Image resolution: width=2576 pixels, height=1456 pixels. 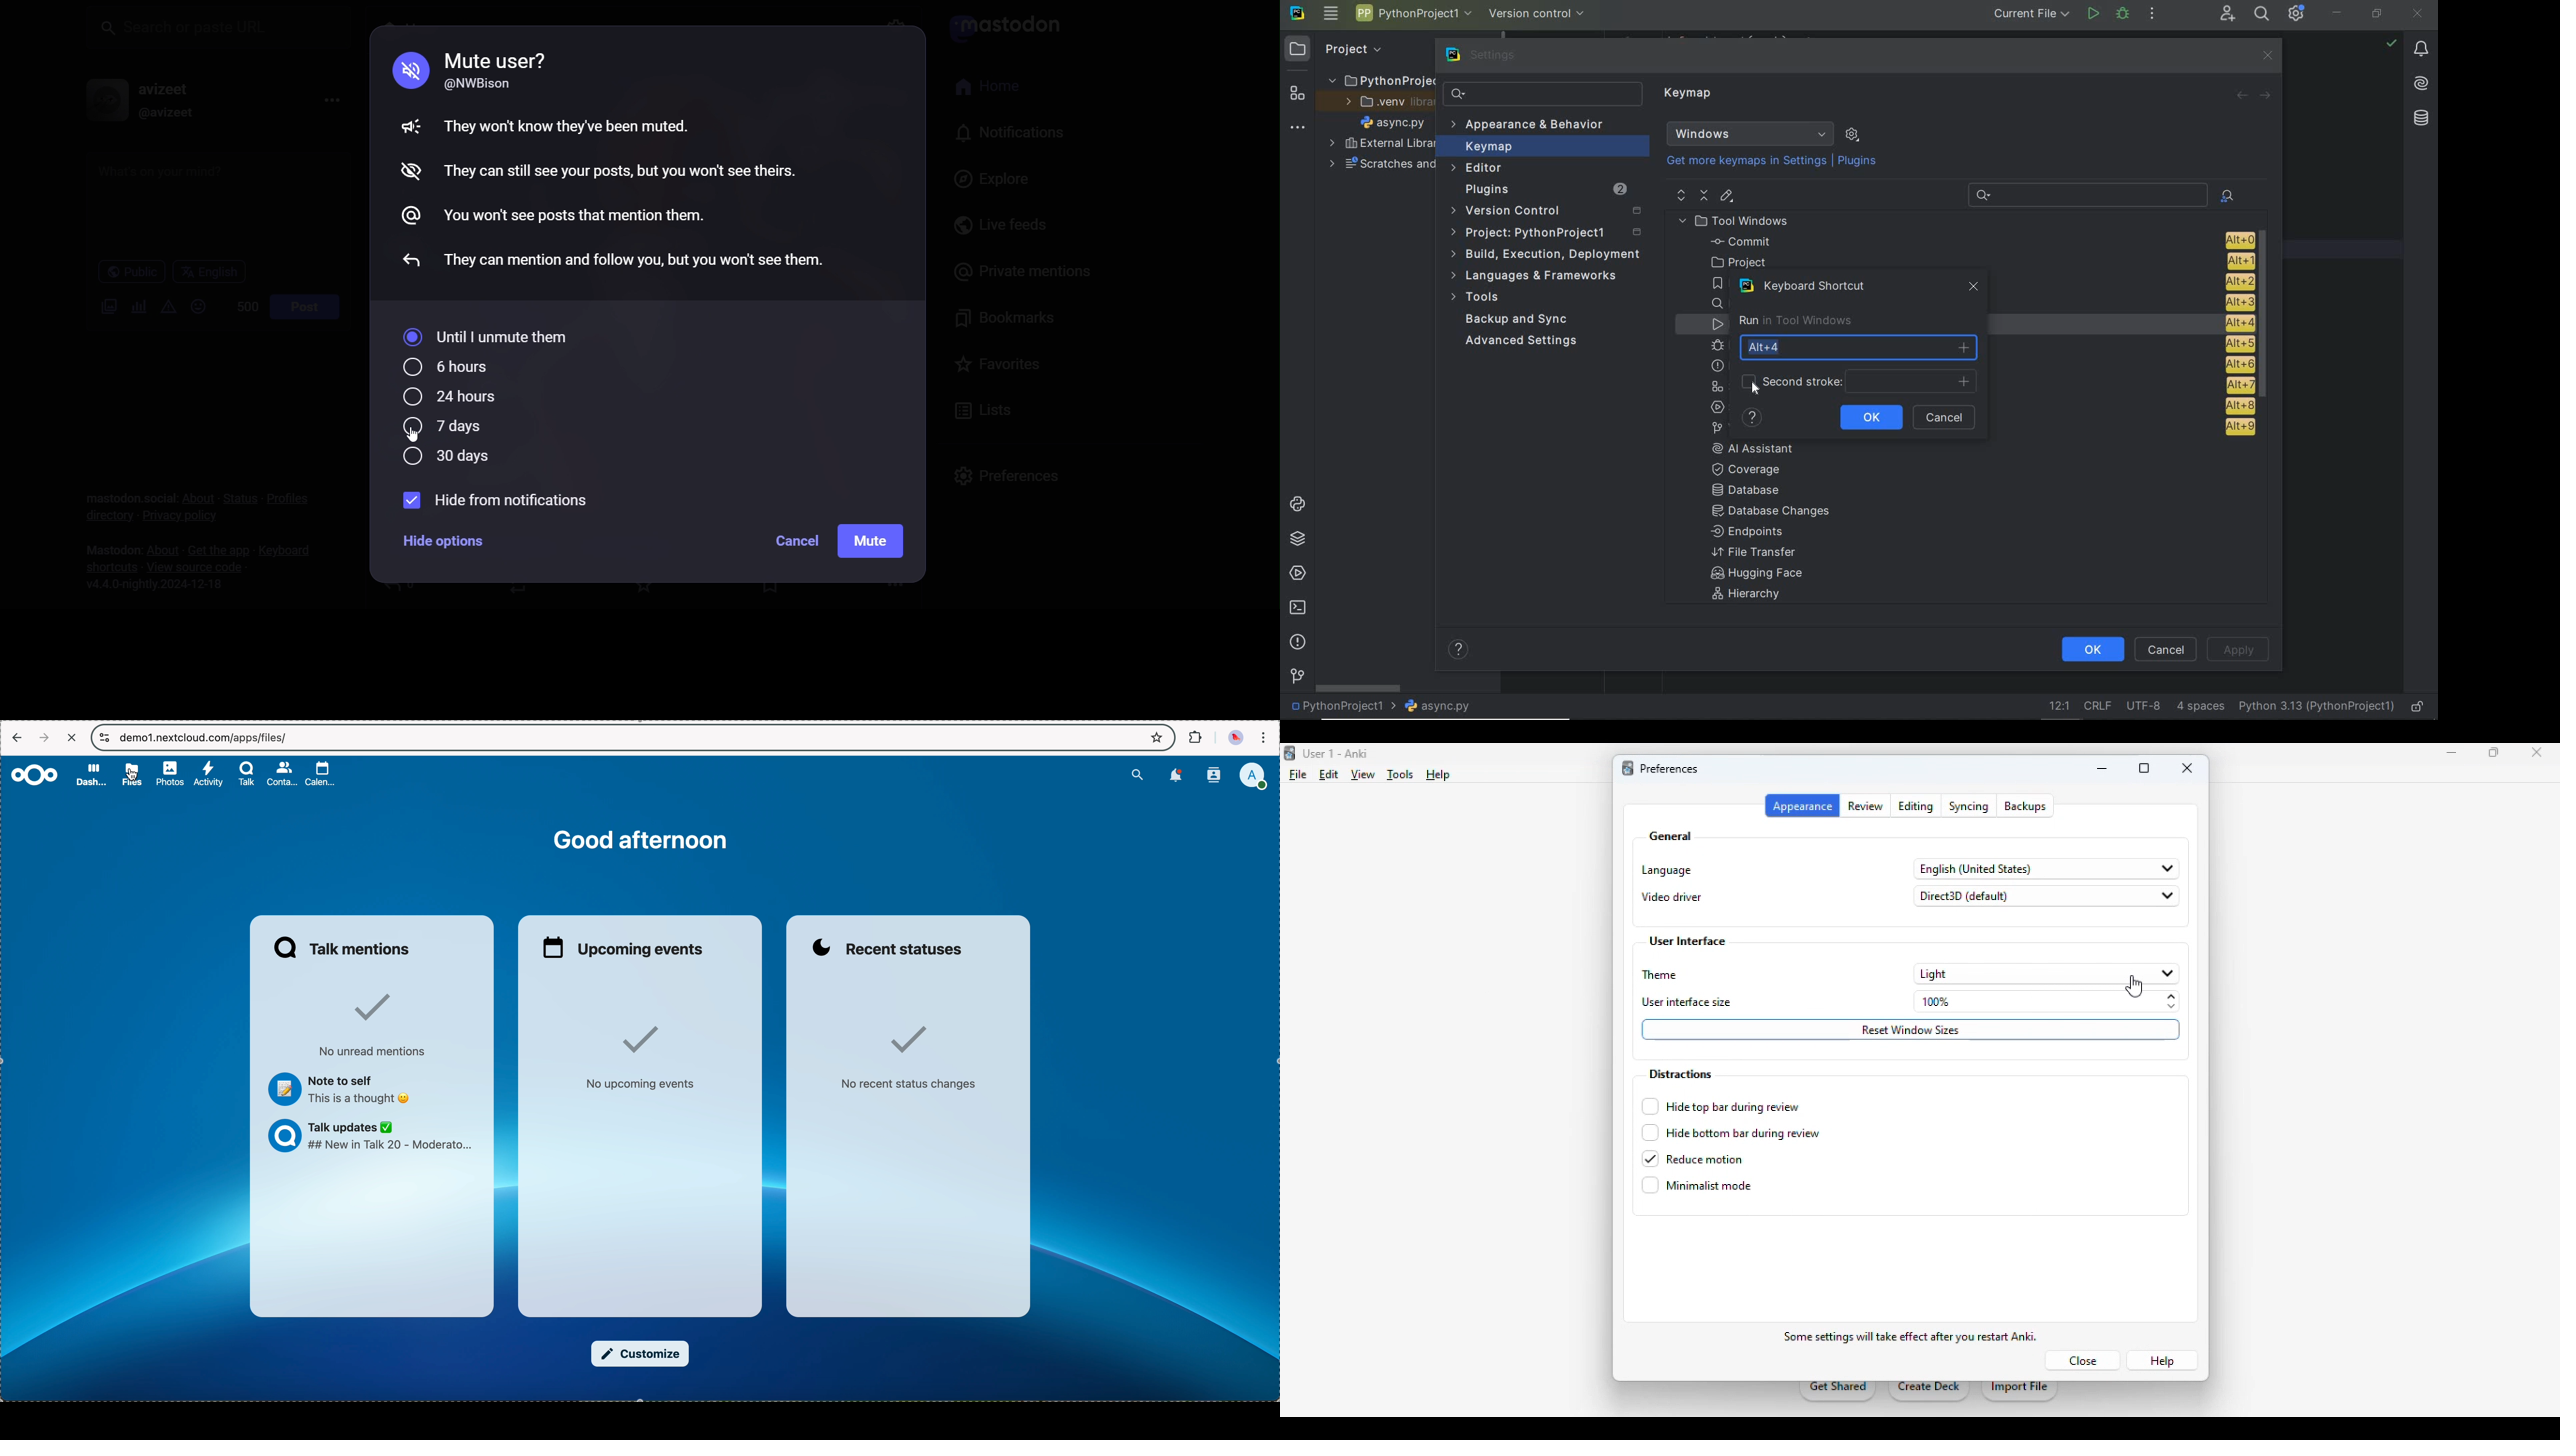 I want to click on user interface, so click(x=1688, y=942).